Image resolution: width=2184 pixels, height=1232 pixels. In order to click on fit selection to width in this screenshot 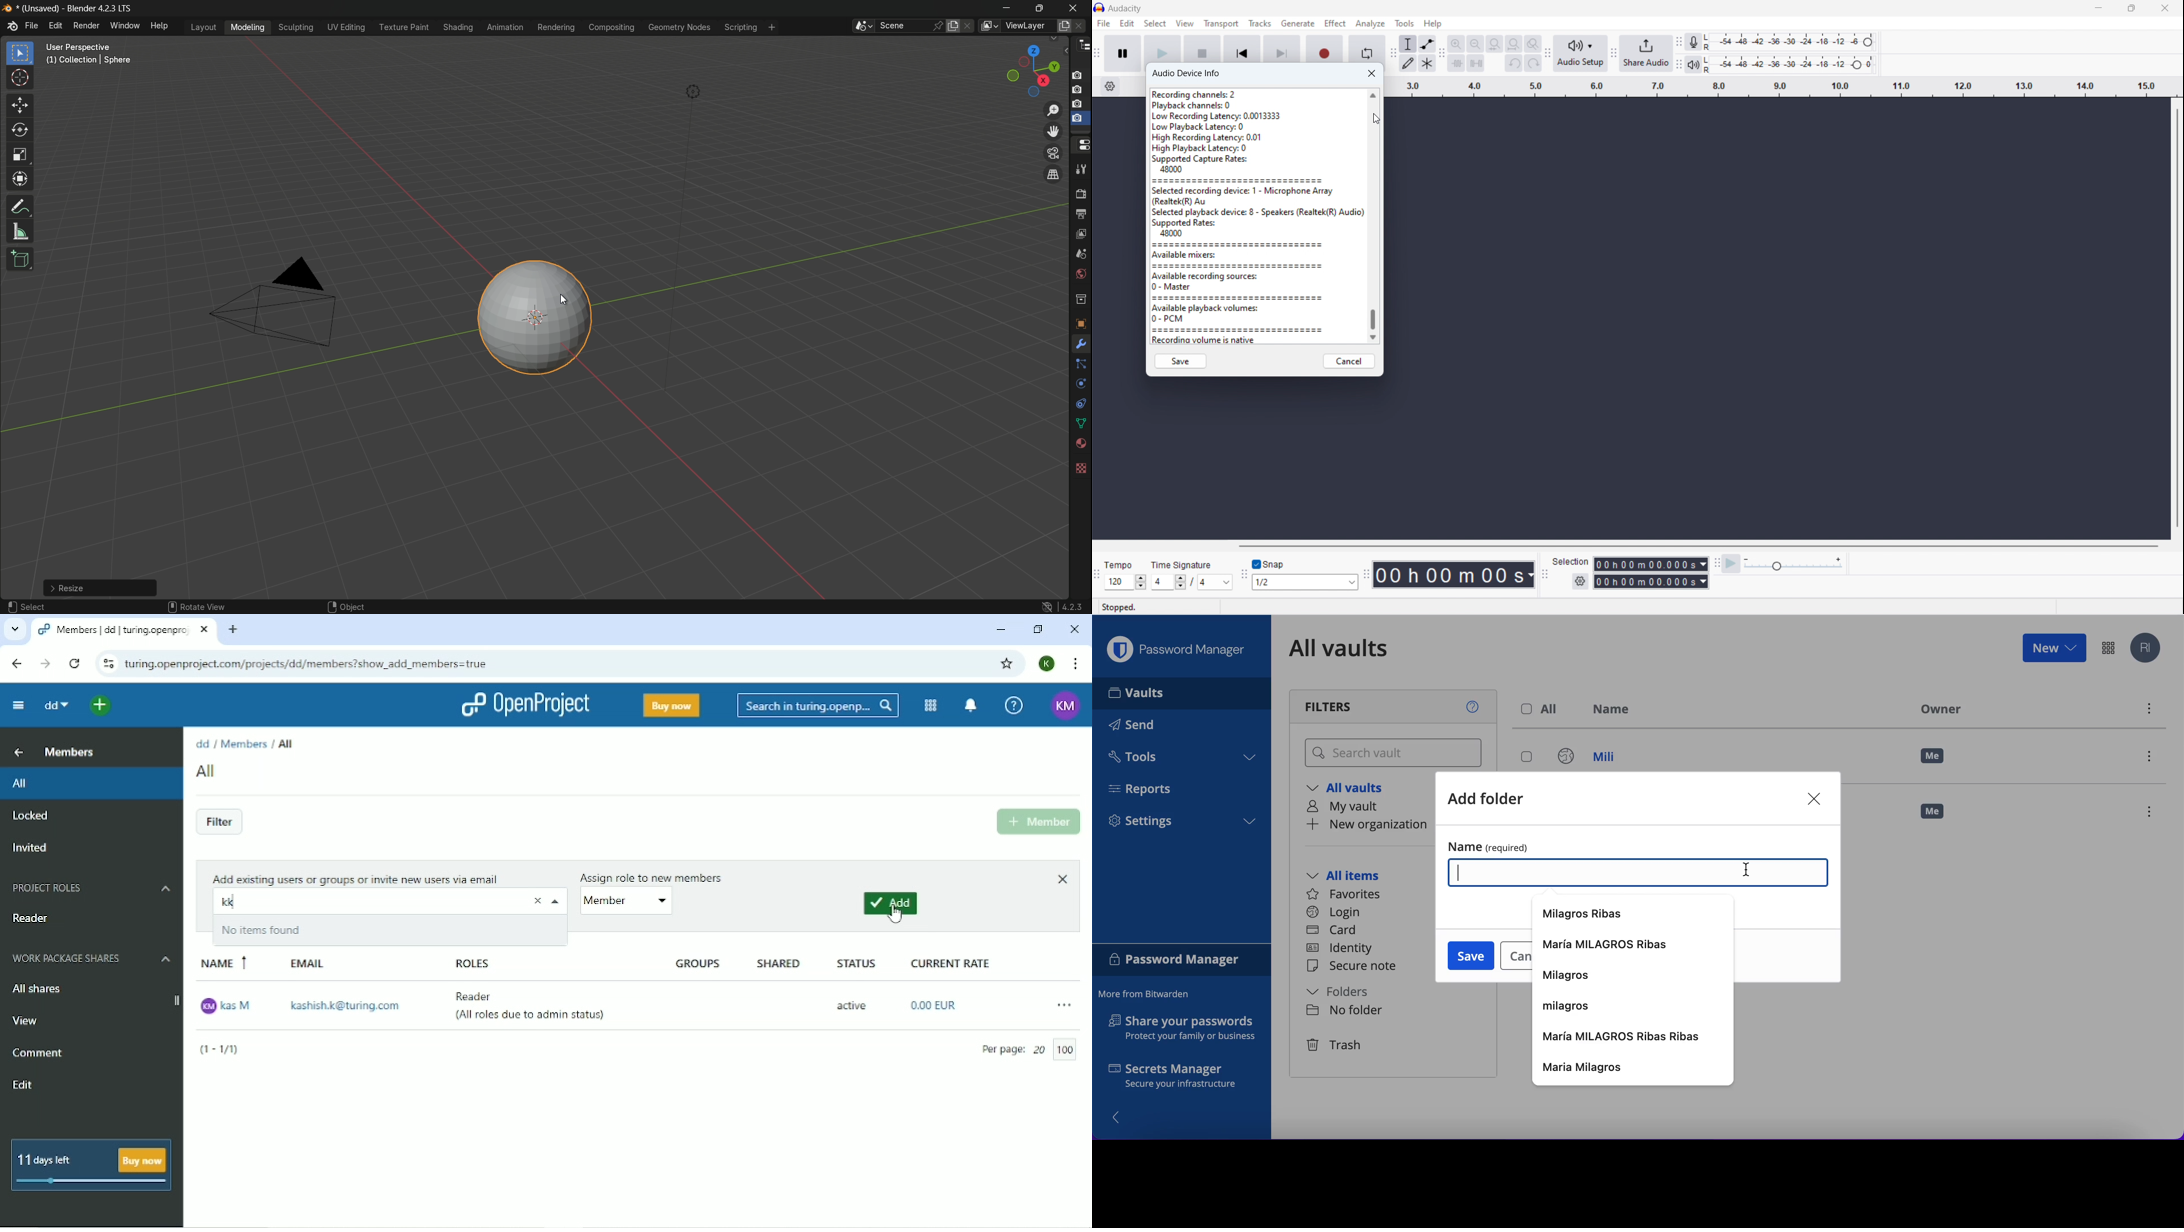, I will do `click(1495, 44)`.